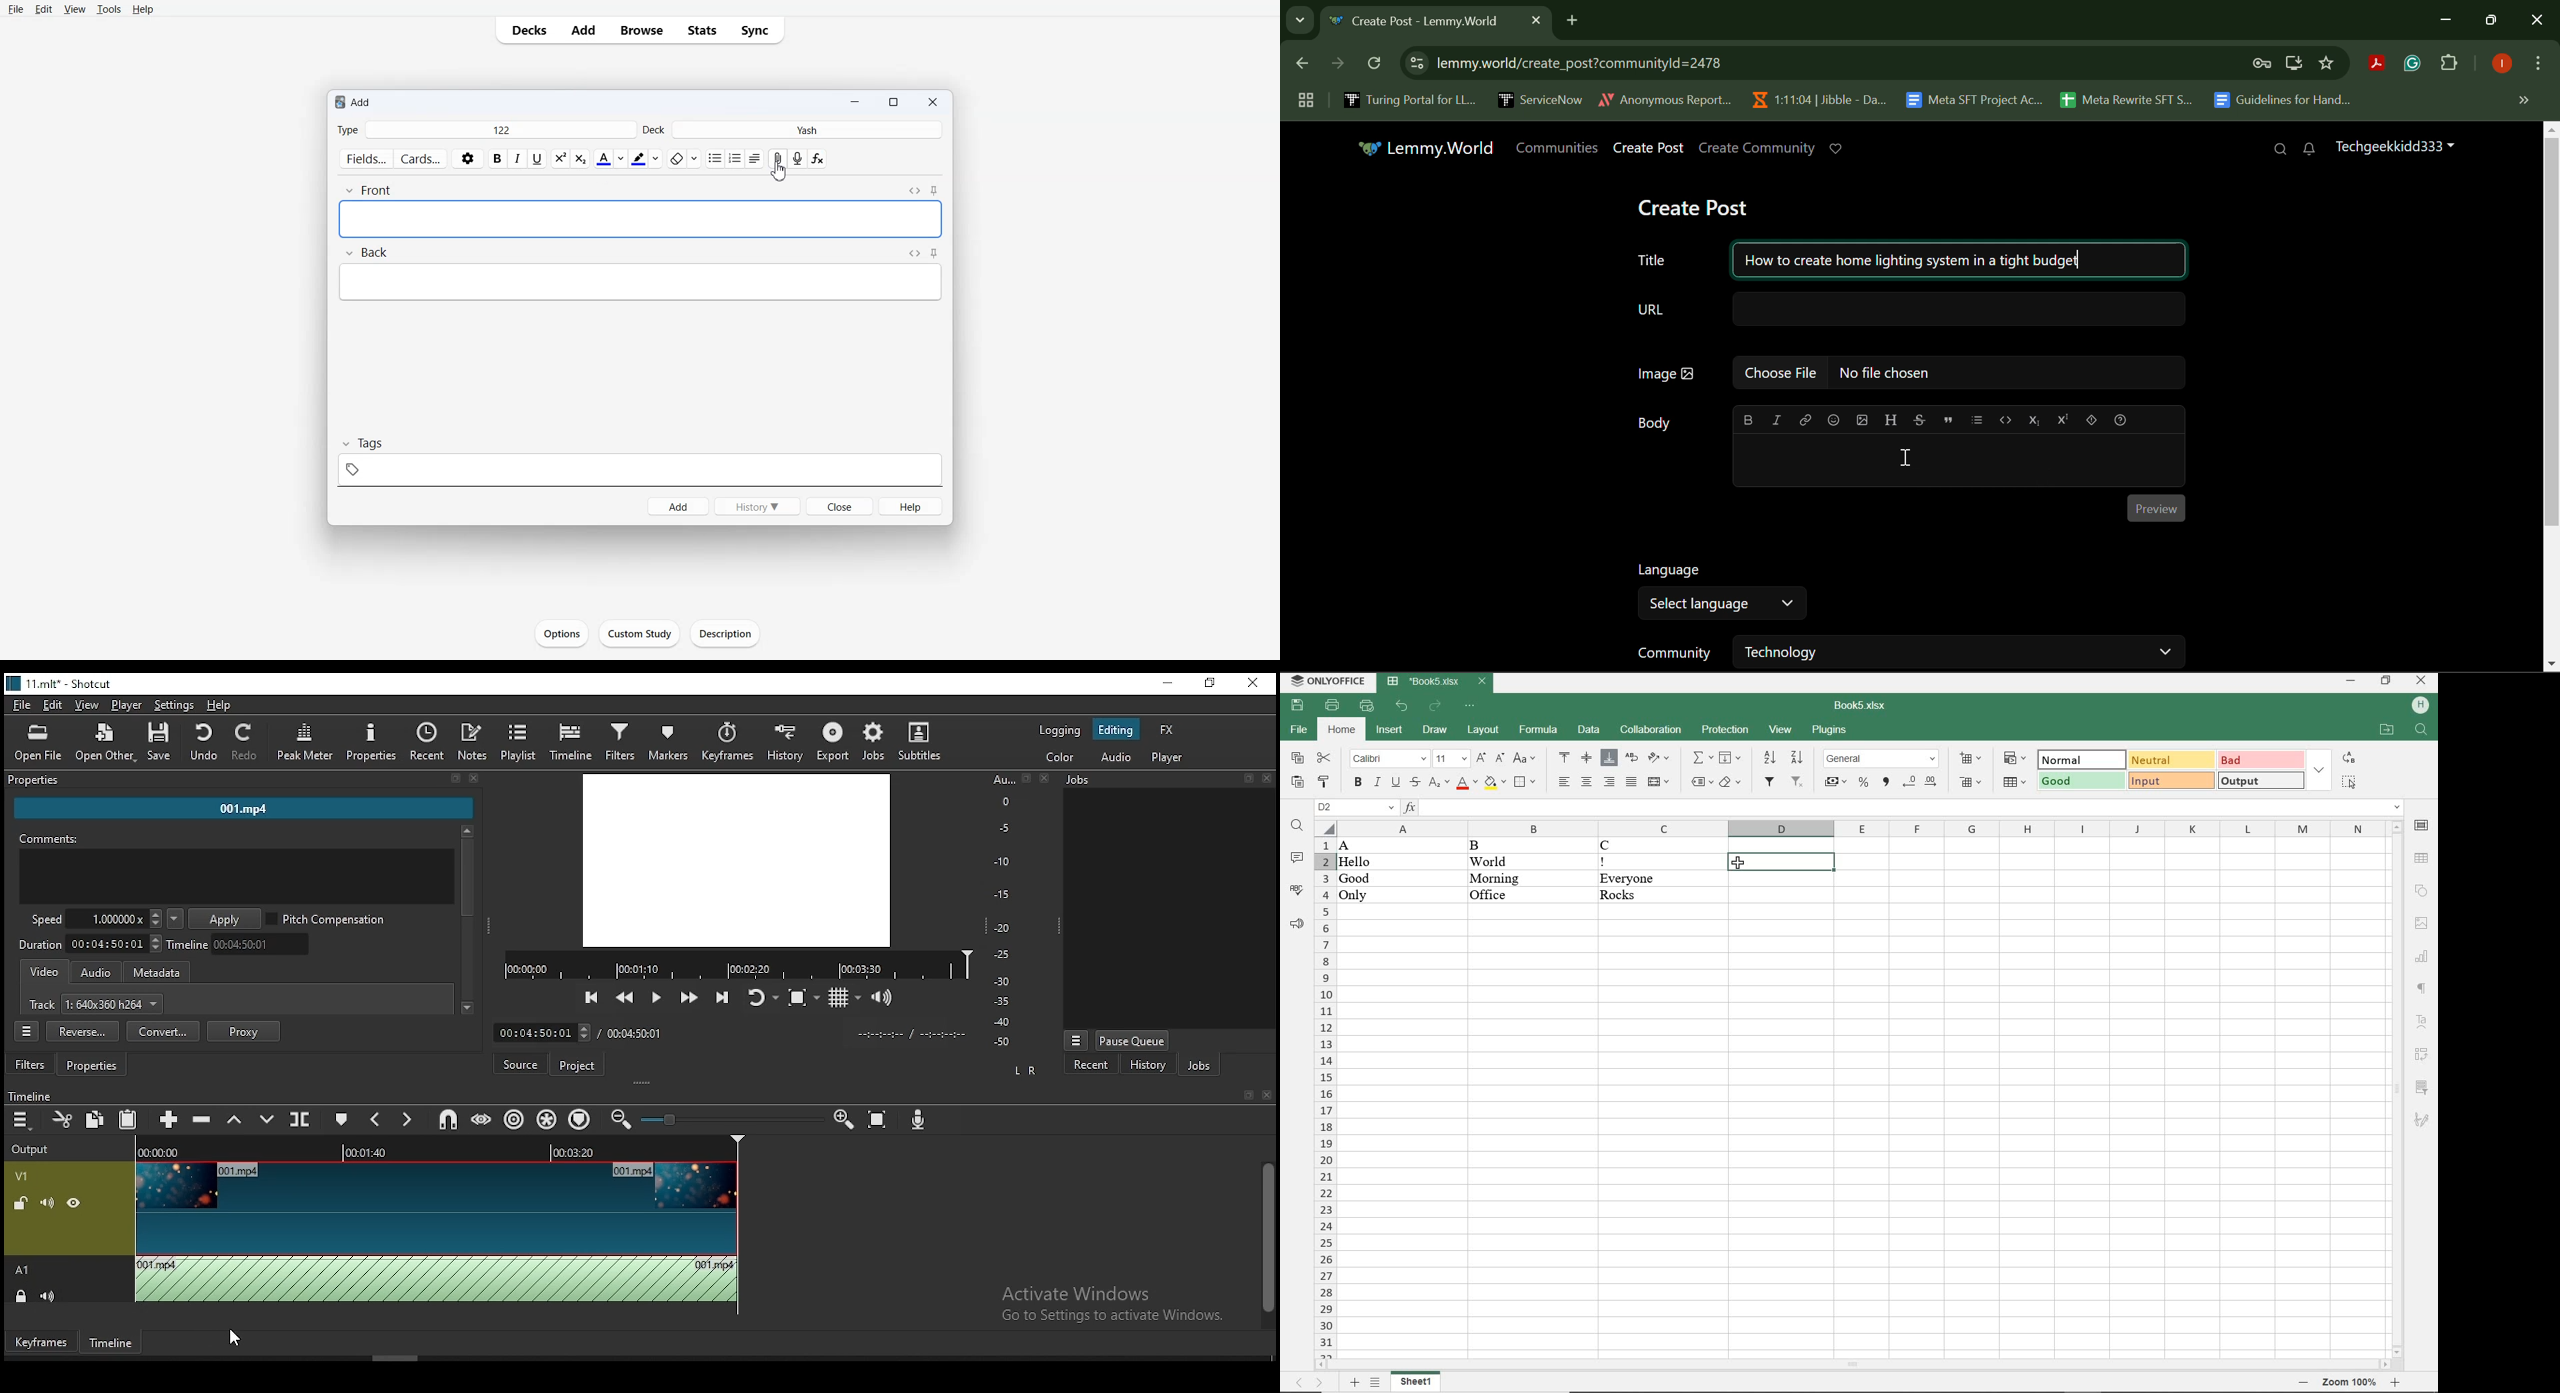 This screenshot has height=1400, width=2576. Describe the element at coordinates (1266, 1240) in the screenshot. I see `scrollbar` at that location.